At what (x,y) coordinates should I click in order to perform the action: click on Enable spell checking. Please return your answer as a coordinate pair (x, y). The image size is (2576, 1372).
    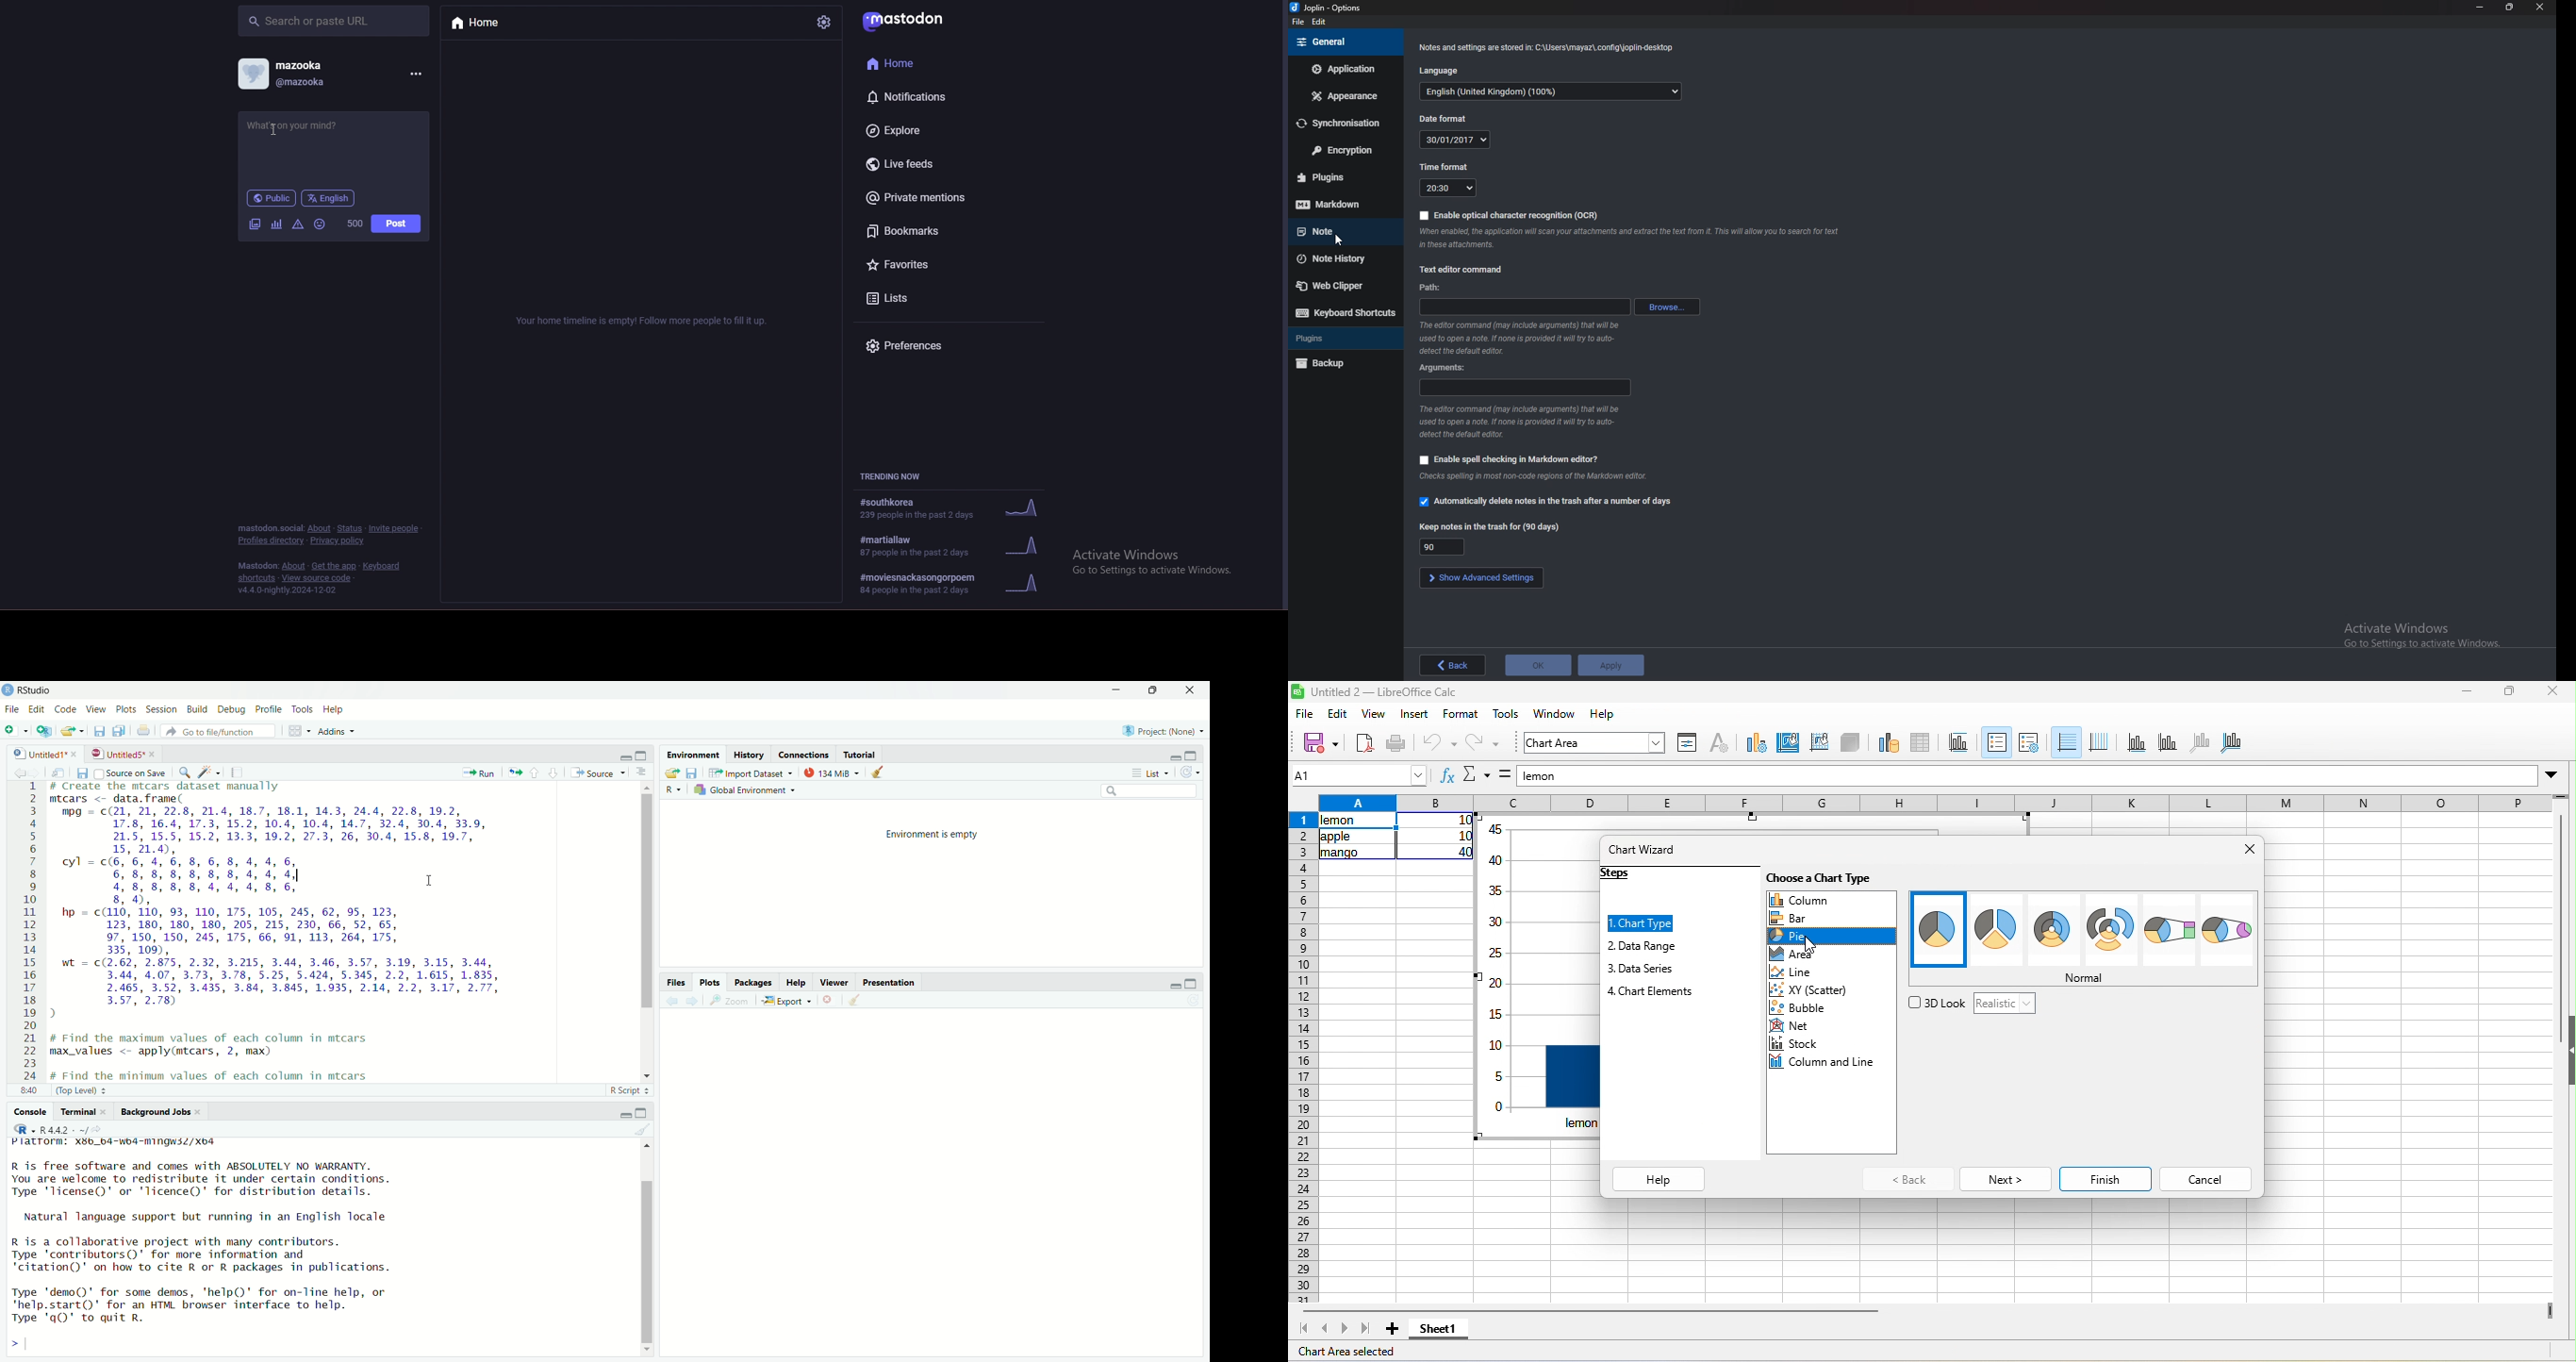
    Looking at the image, I should click on (1509, 460).